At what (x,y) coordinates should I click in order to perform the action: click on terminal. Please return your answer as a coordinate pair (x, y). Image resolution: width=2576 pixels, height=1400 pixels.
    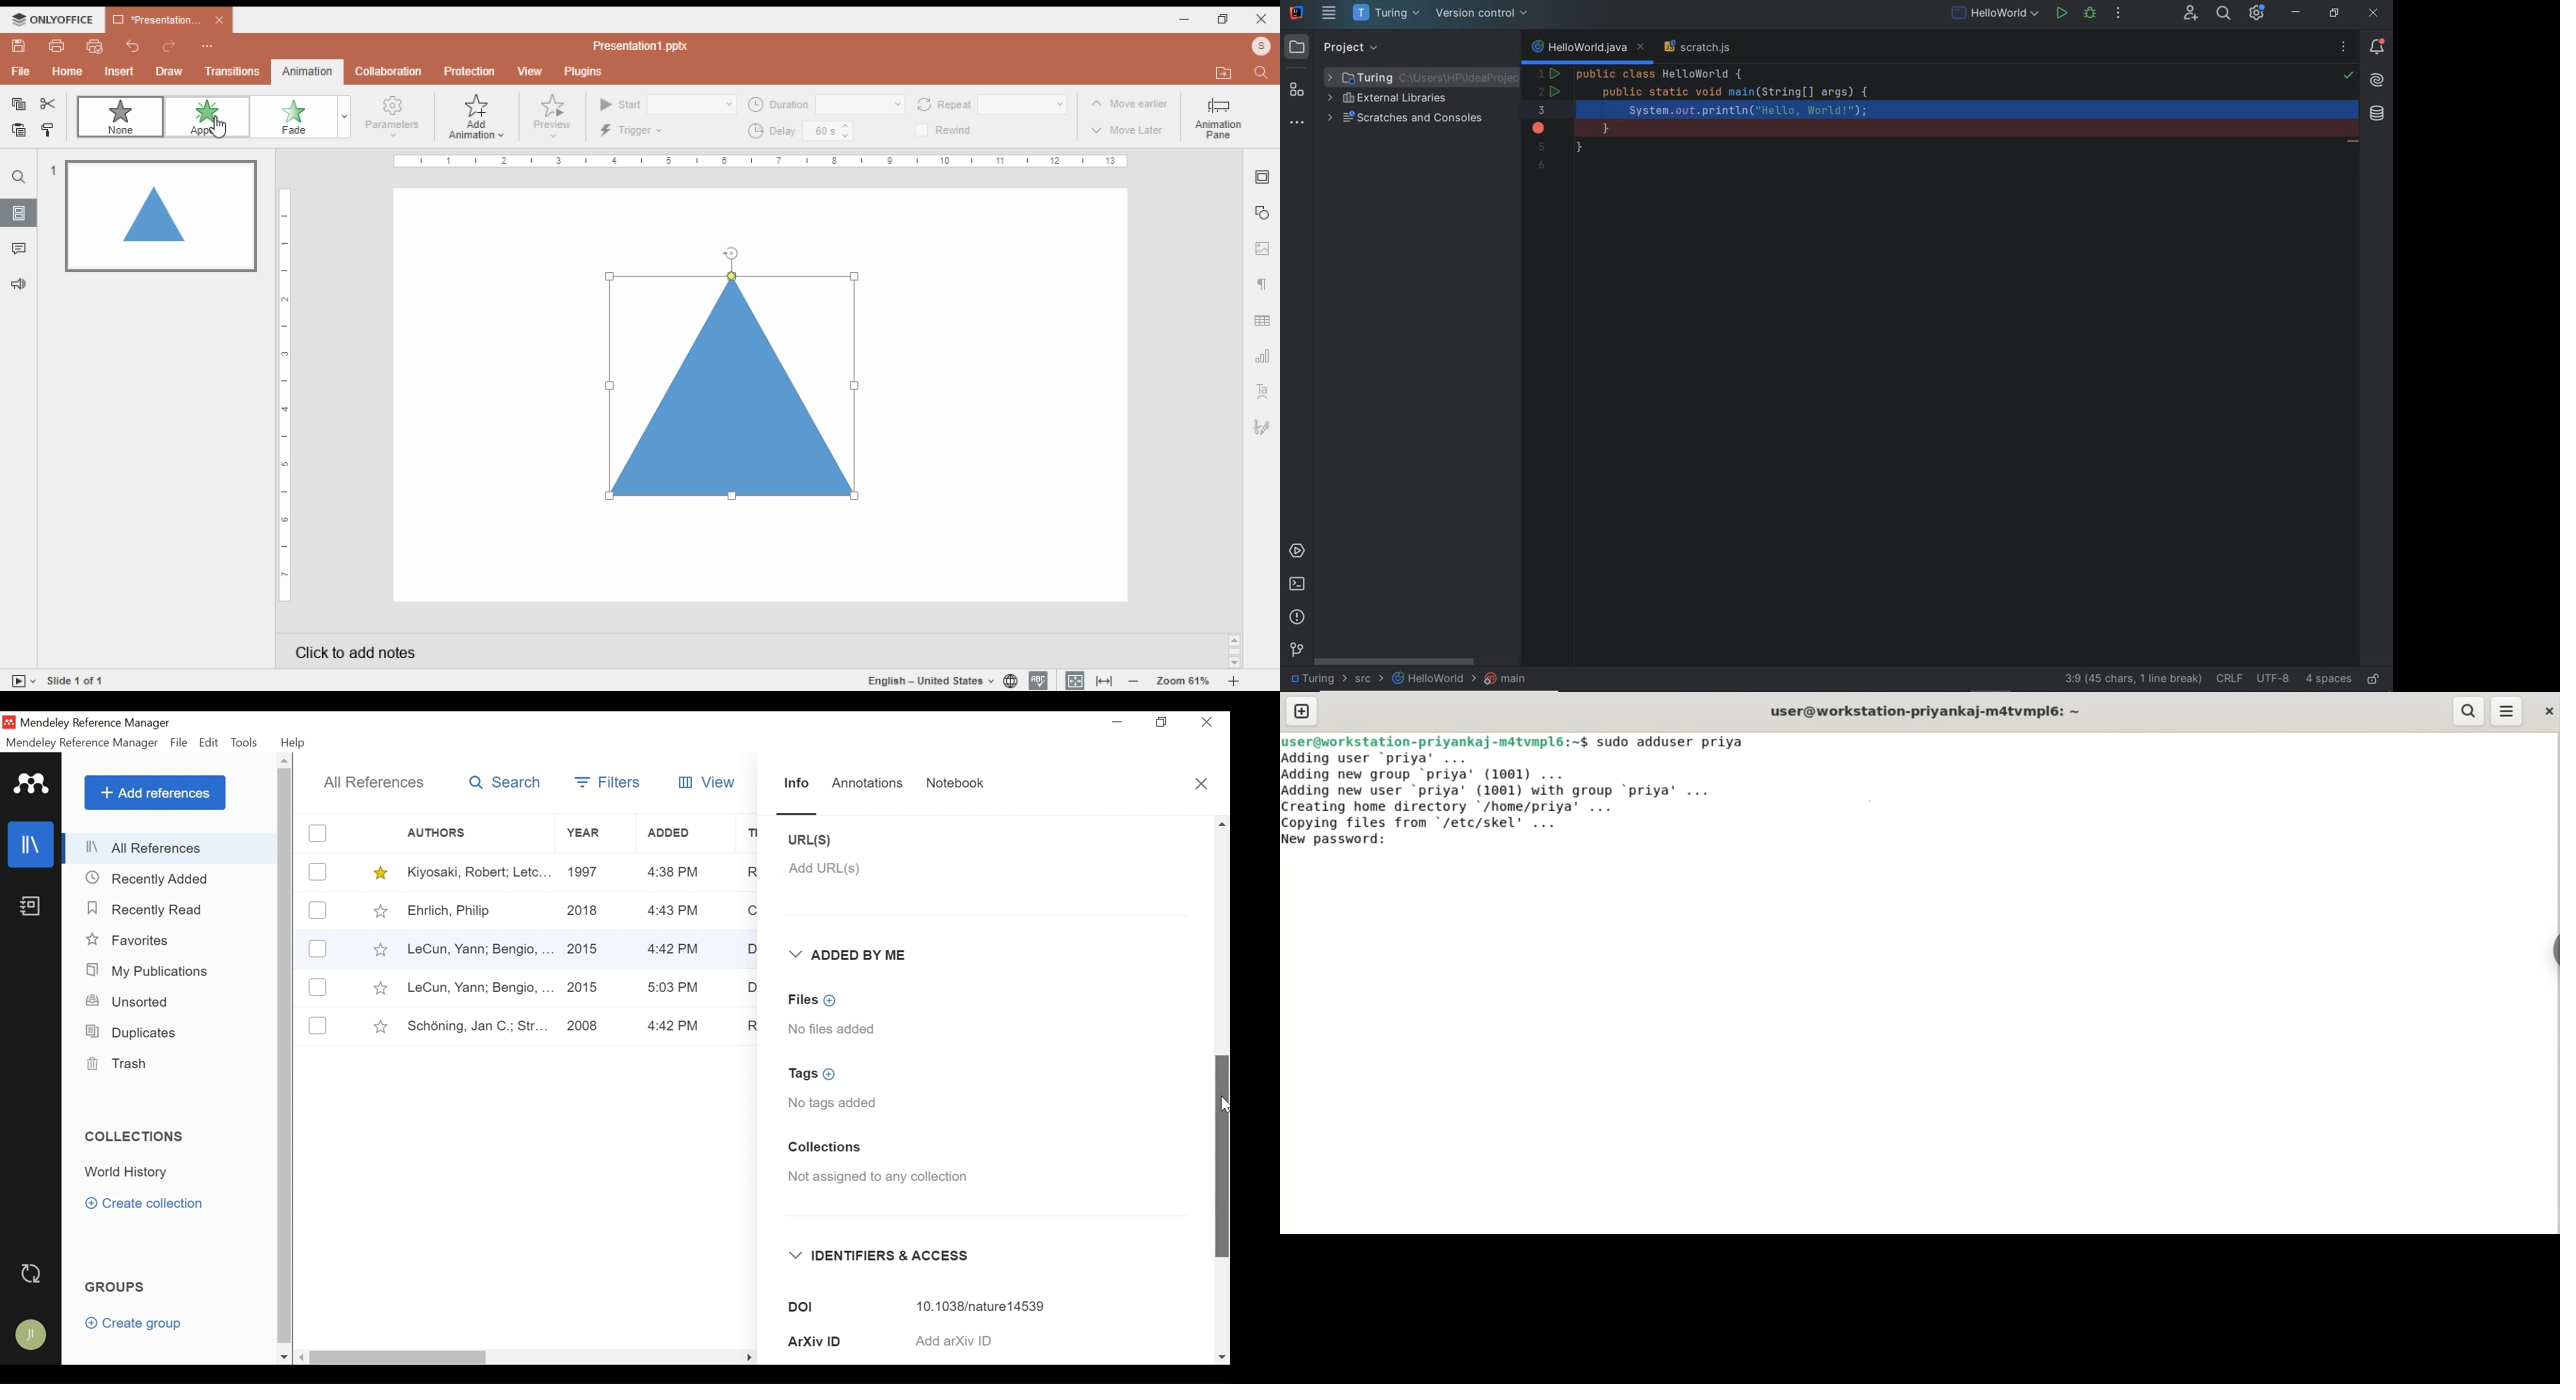
    Looking at the image, I should click on (1299, 585).